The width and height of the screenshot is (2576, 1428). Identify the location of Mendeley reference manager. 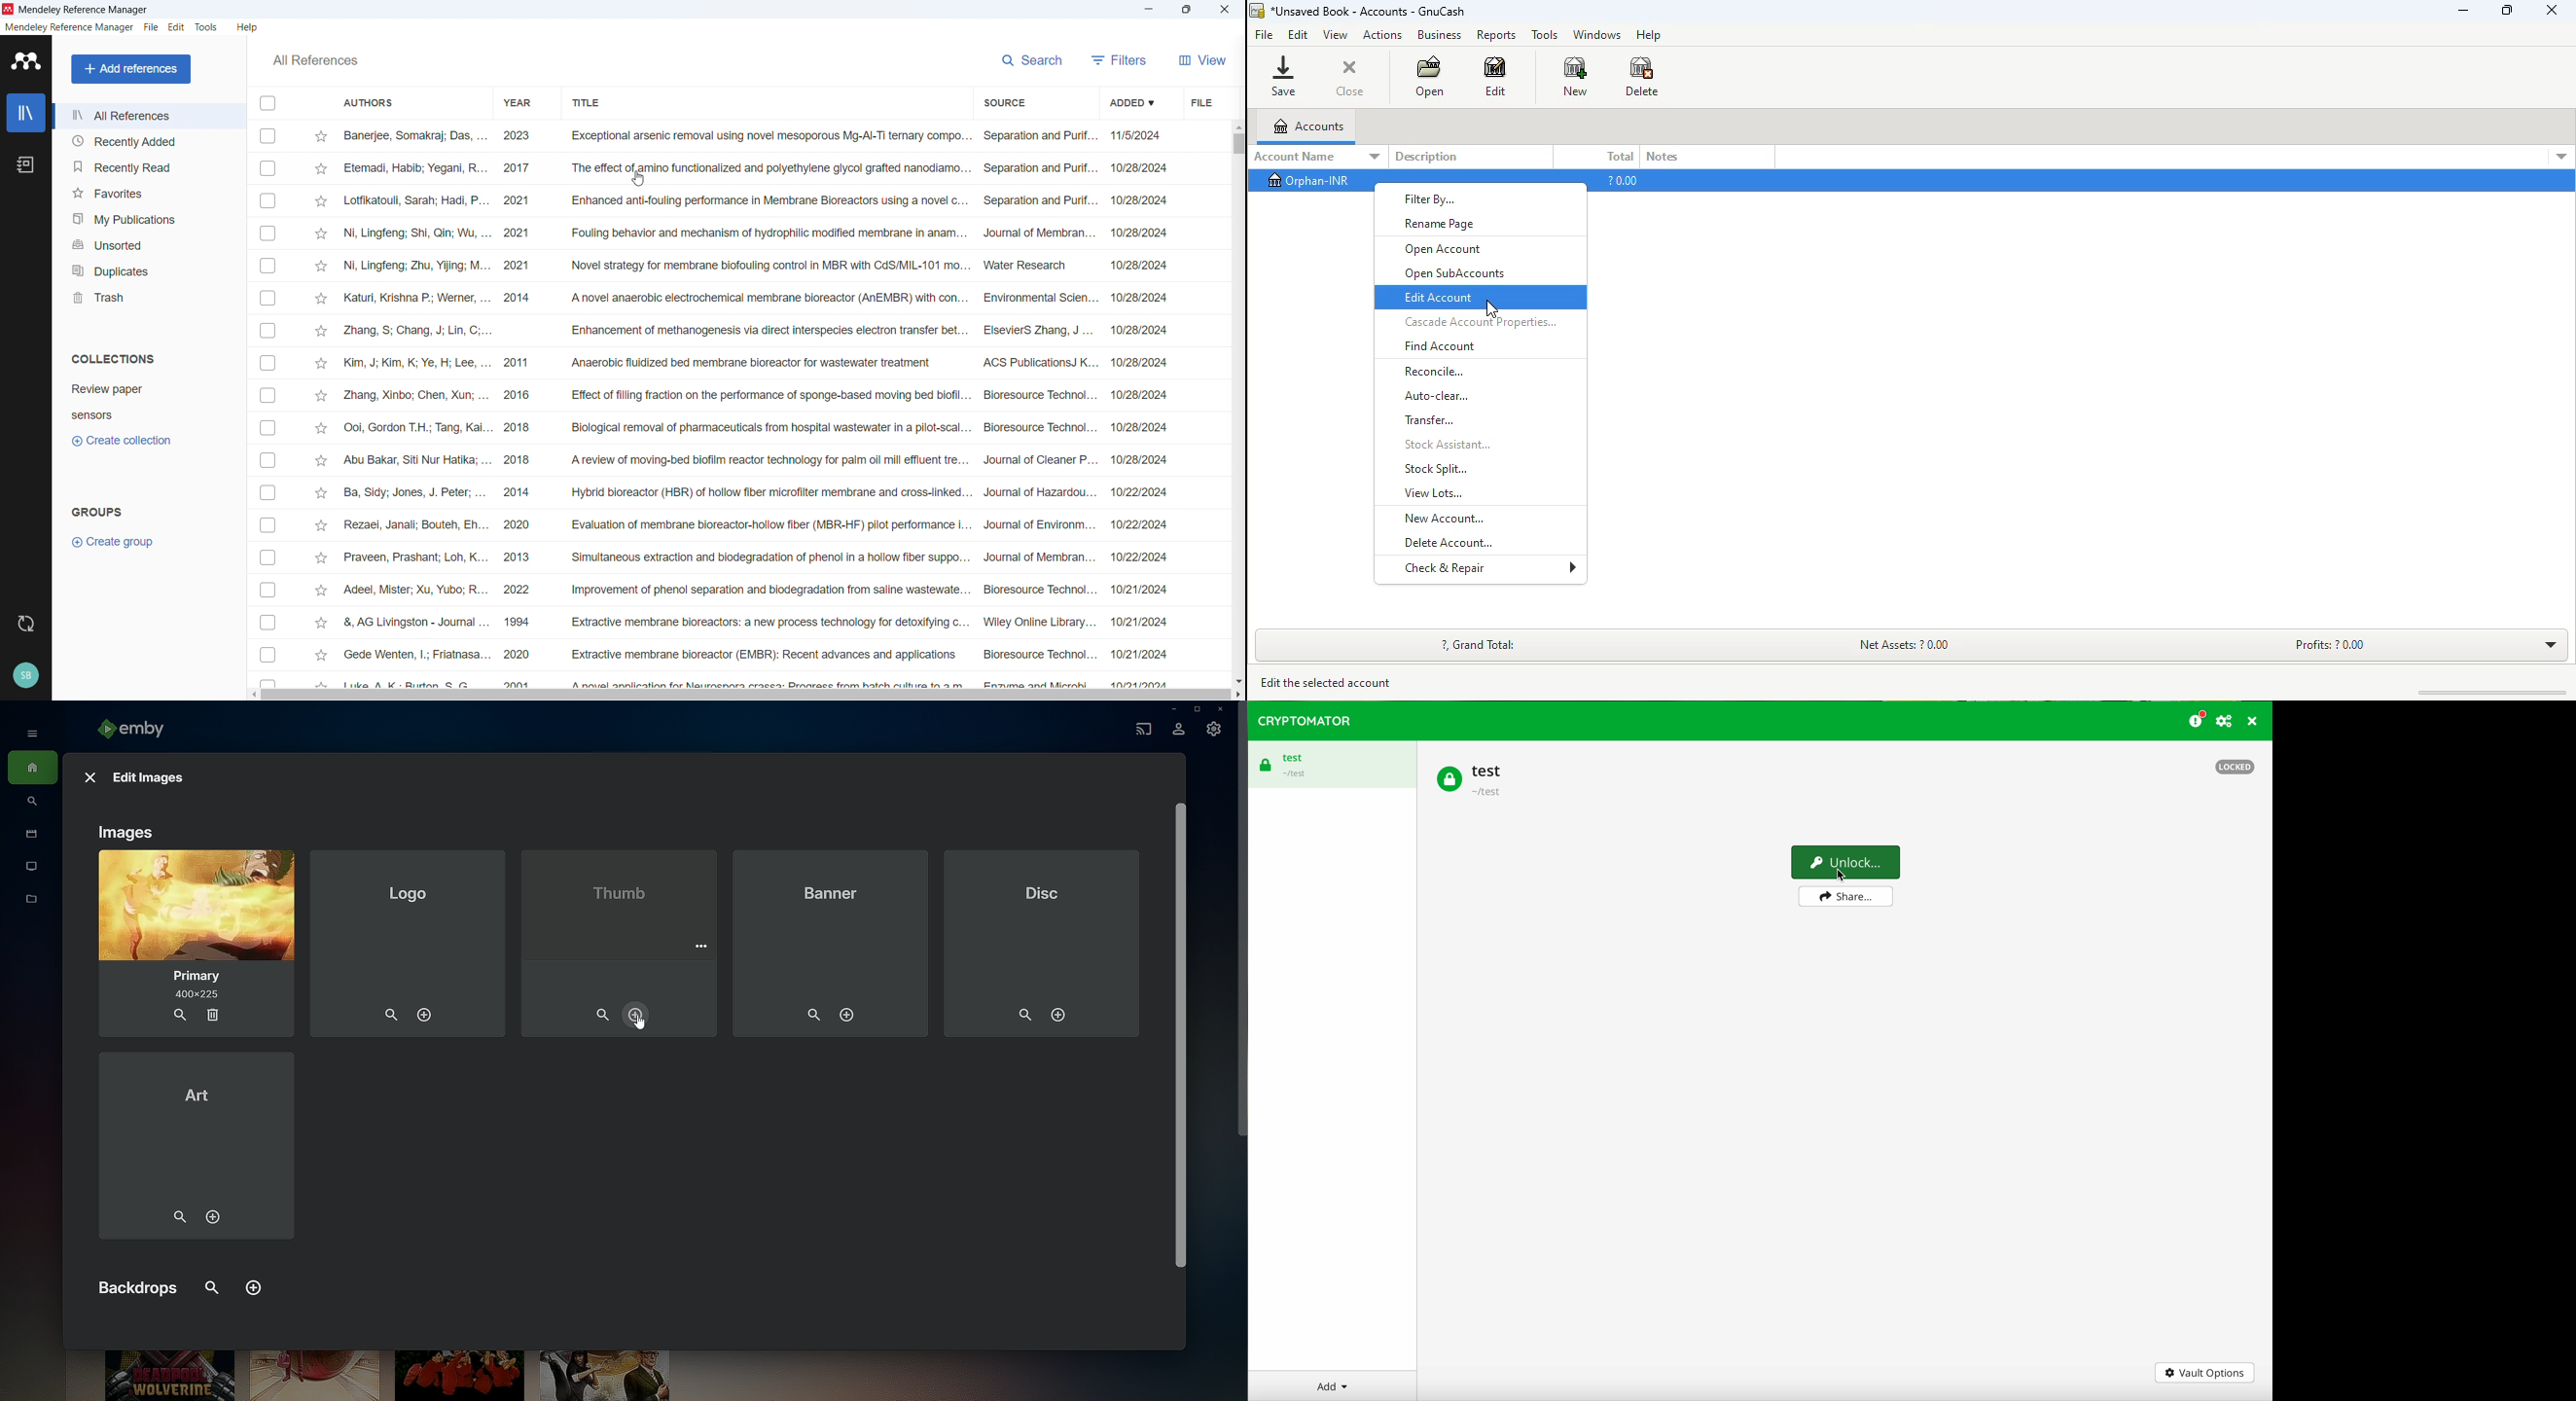
(69, 27).